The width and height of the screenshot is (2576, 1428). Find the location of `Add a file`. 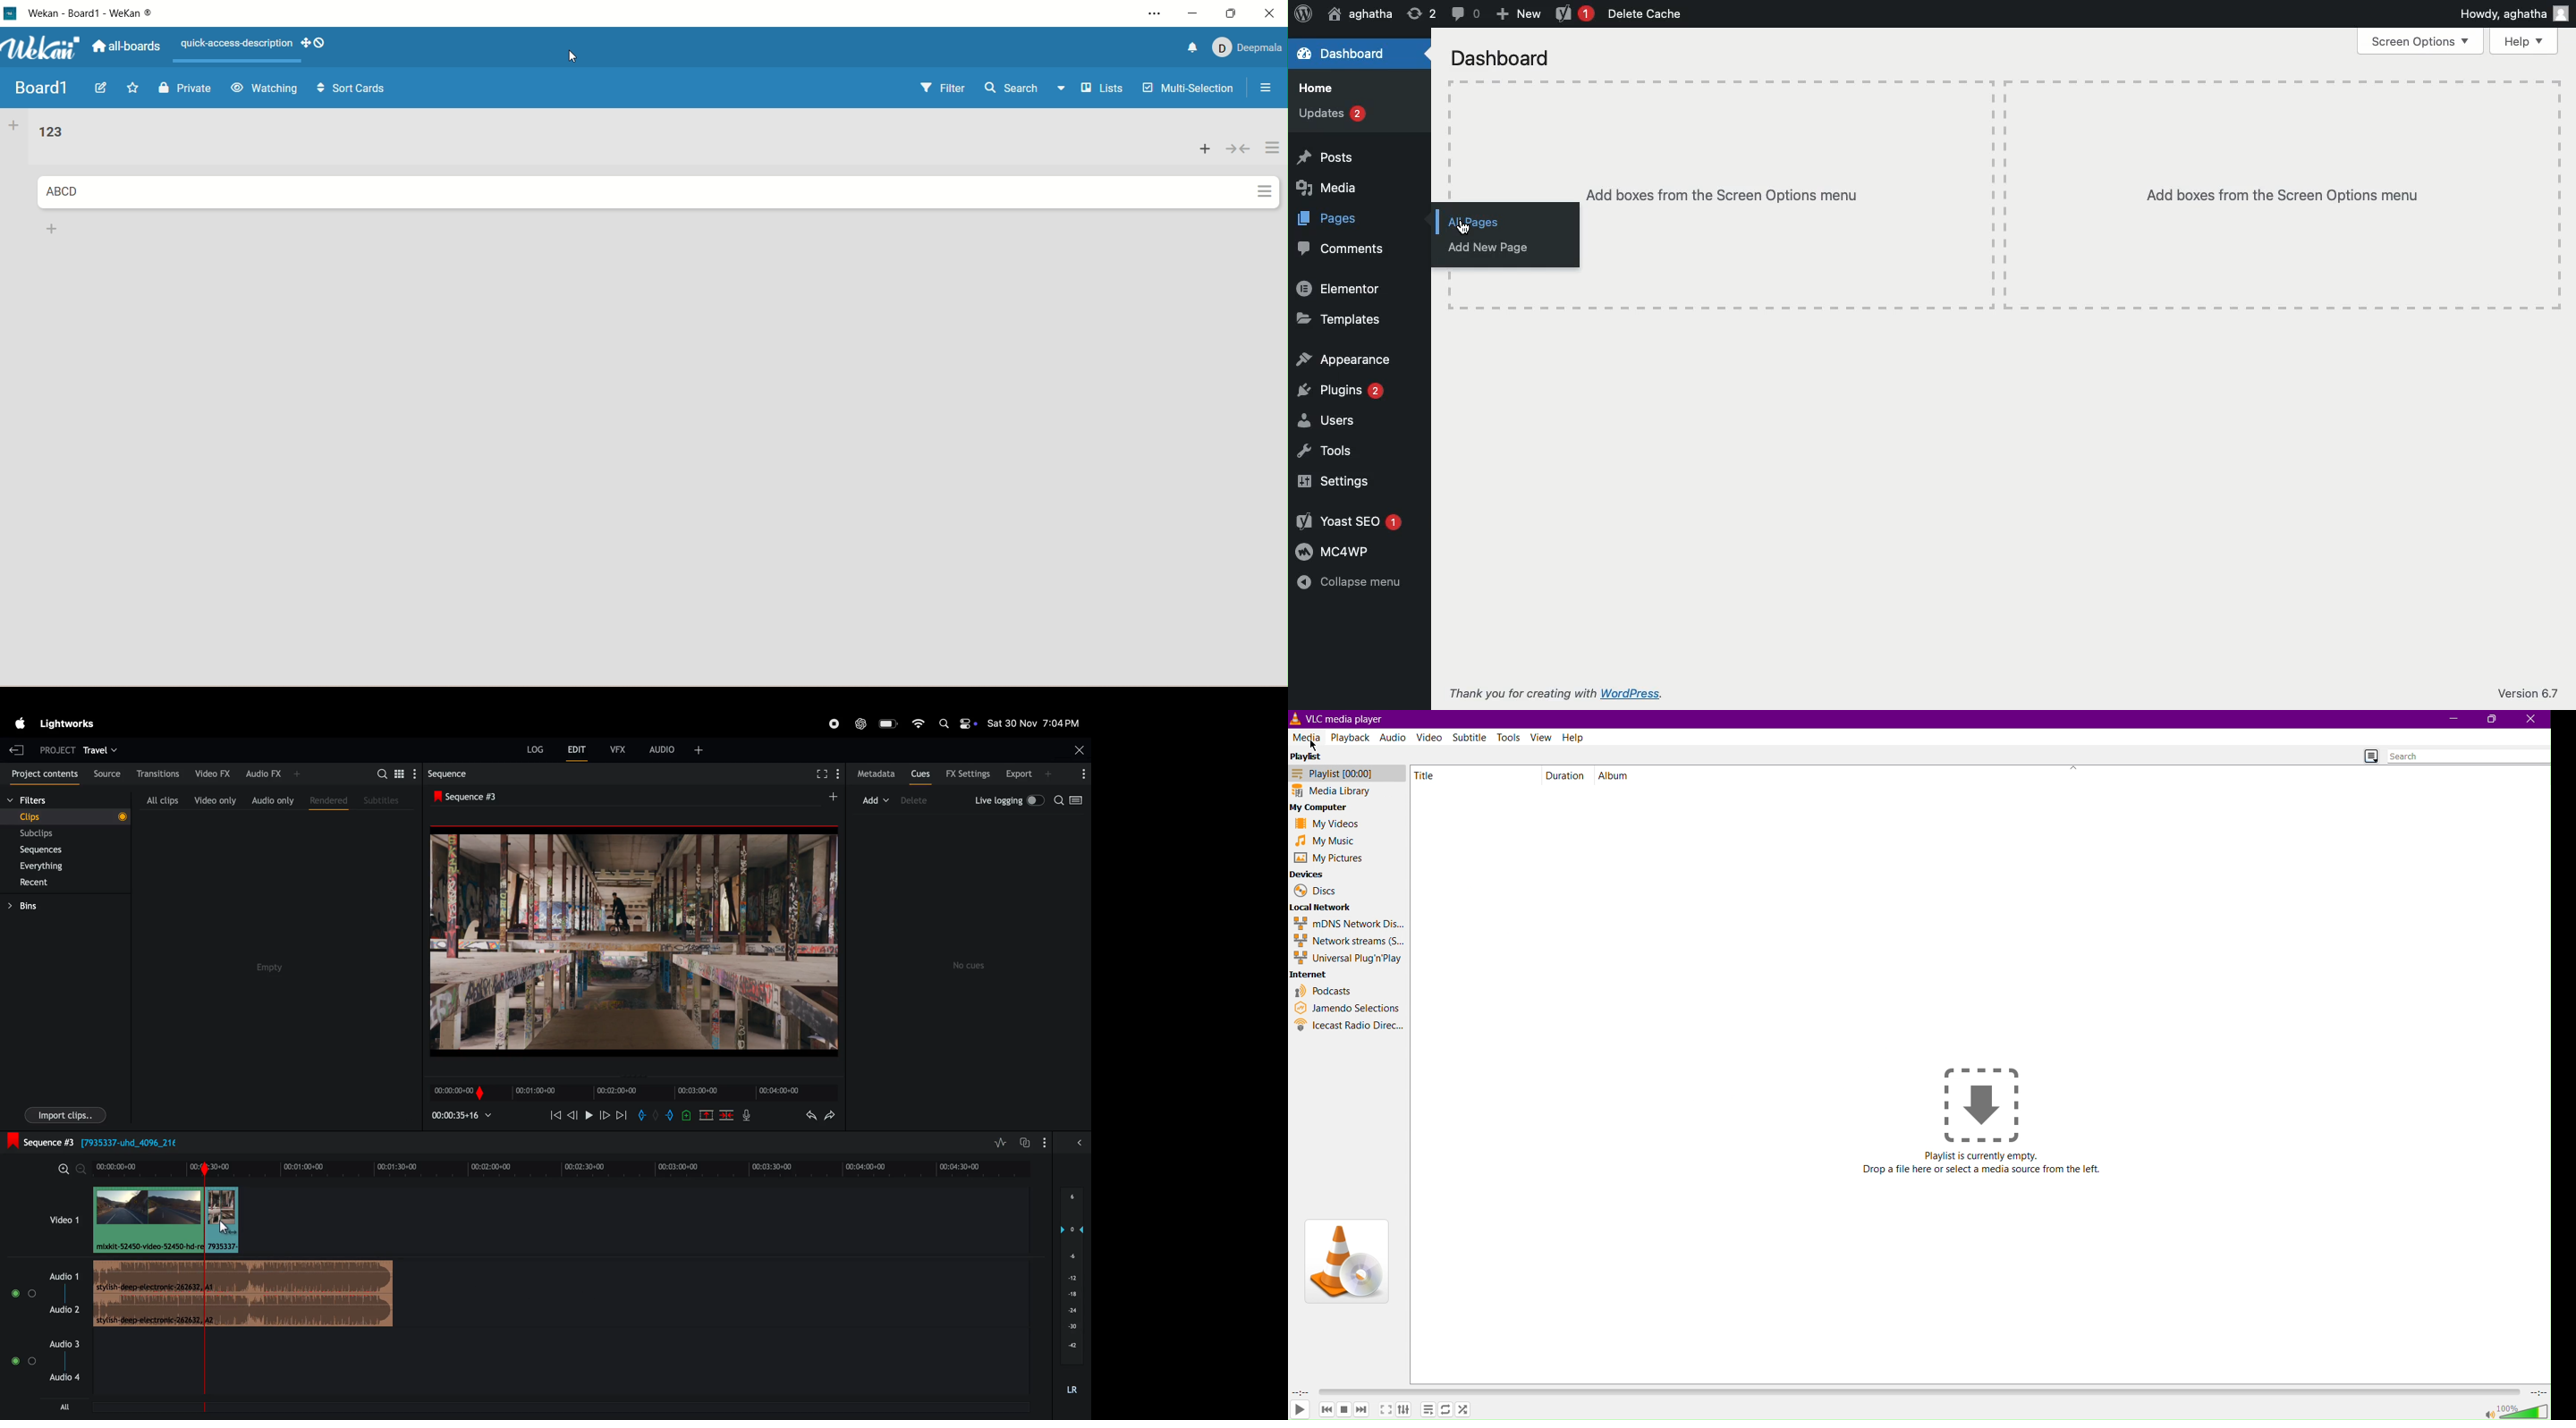

Add a file is located at coordinates (1984, 1100).